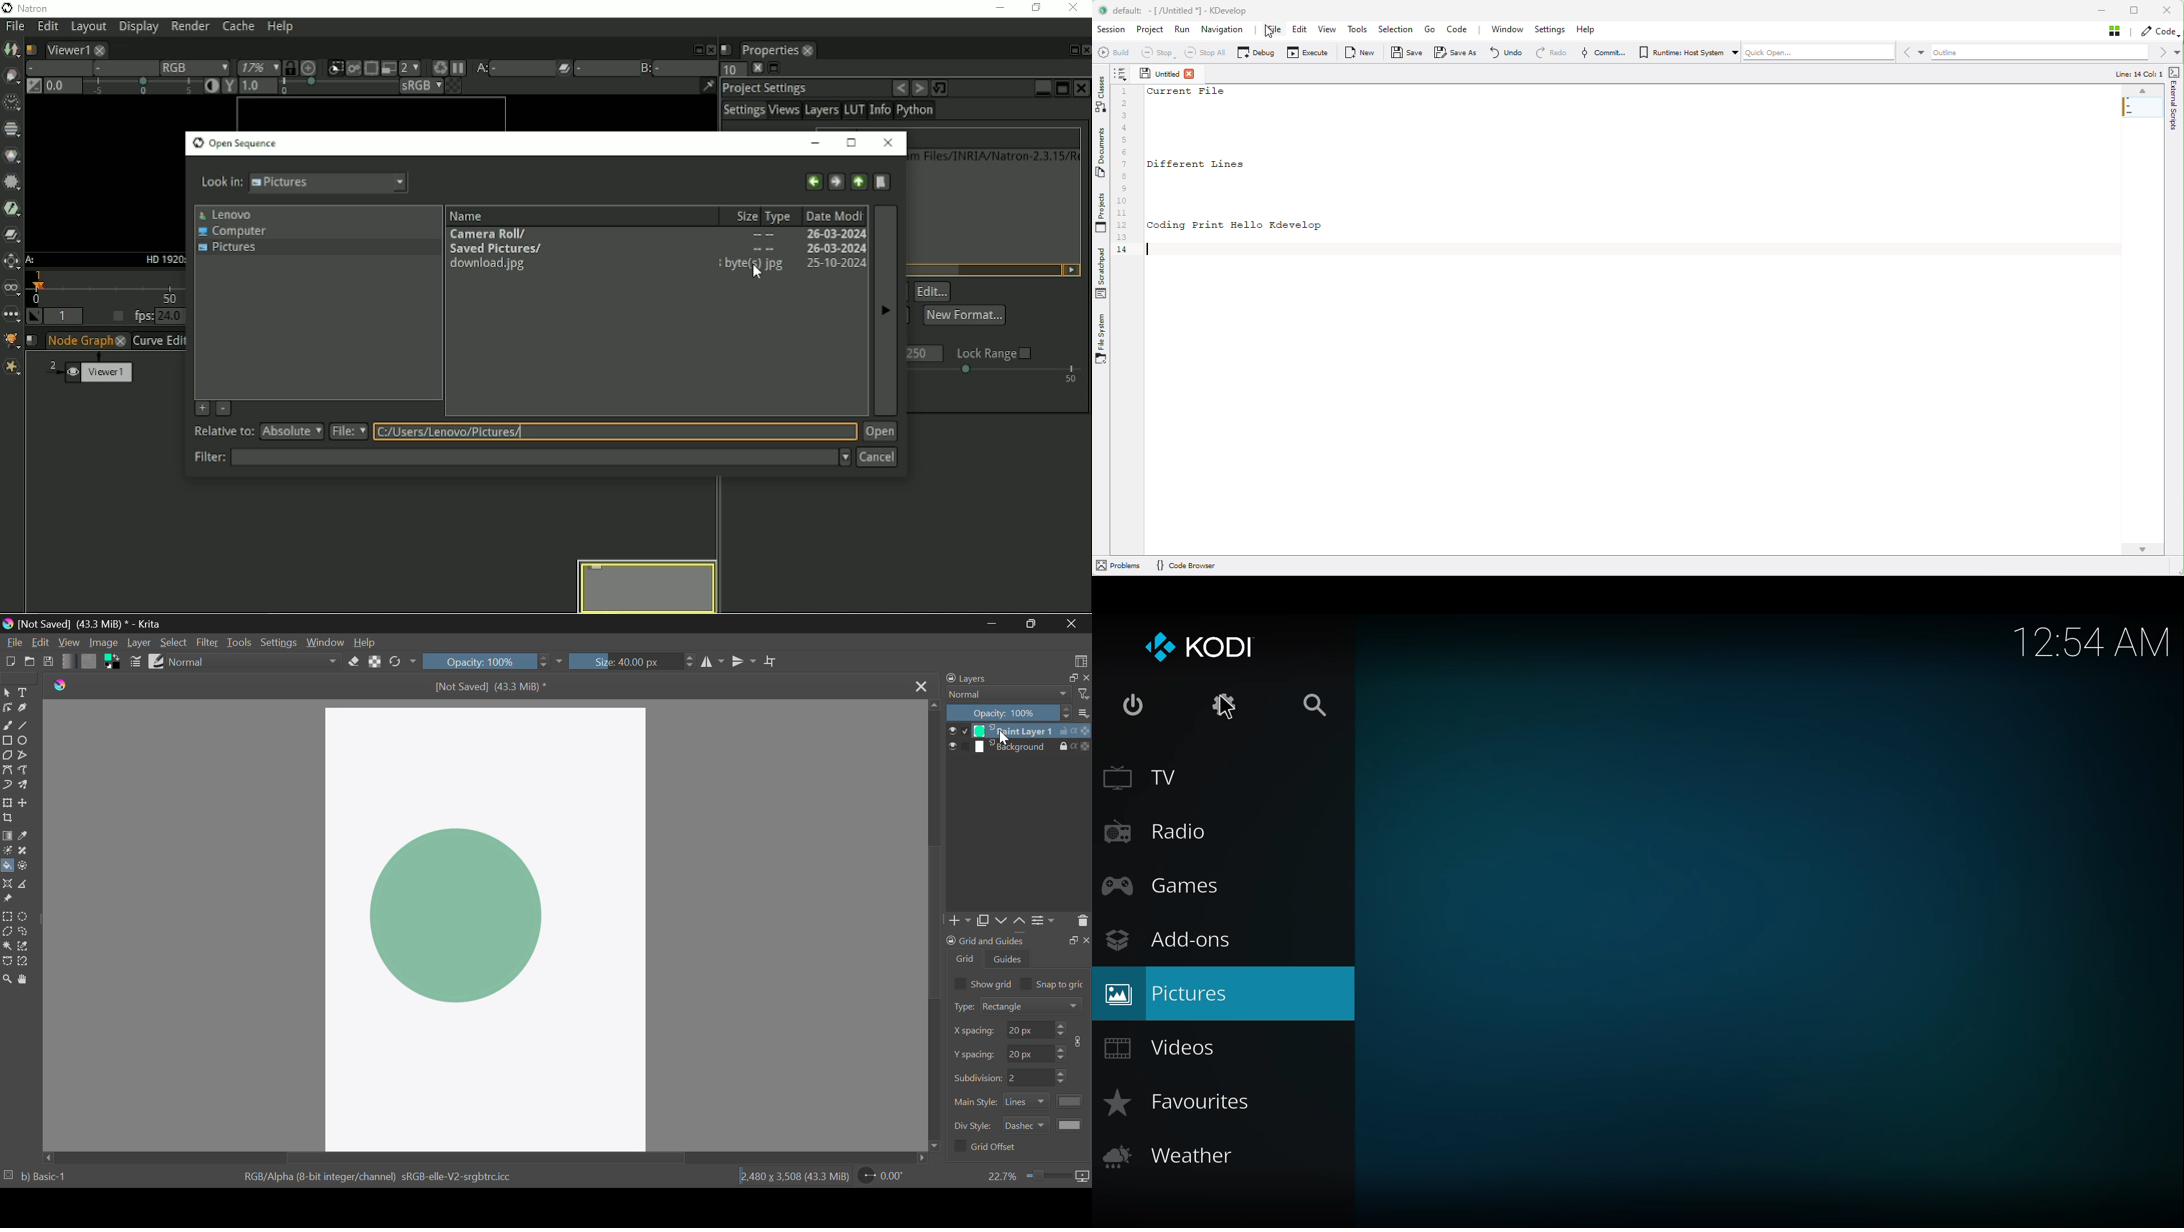 The height and width of the screenshot is (1232, 2184). Describe the element at coordinates (2095, 640) in the screenshot. I see `time` at that location.